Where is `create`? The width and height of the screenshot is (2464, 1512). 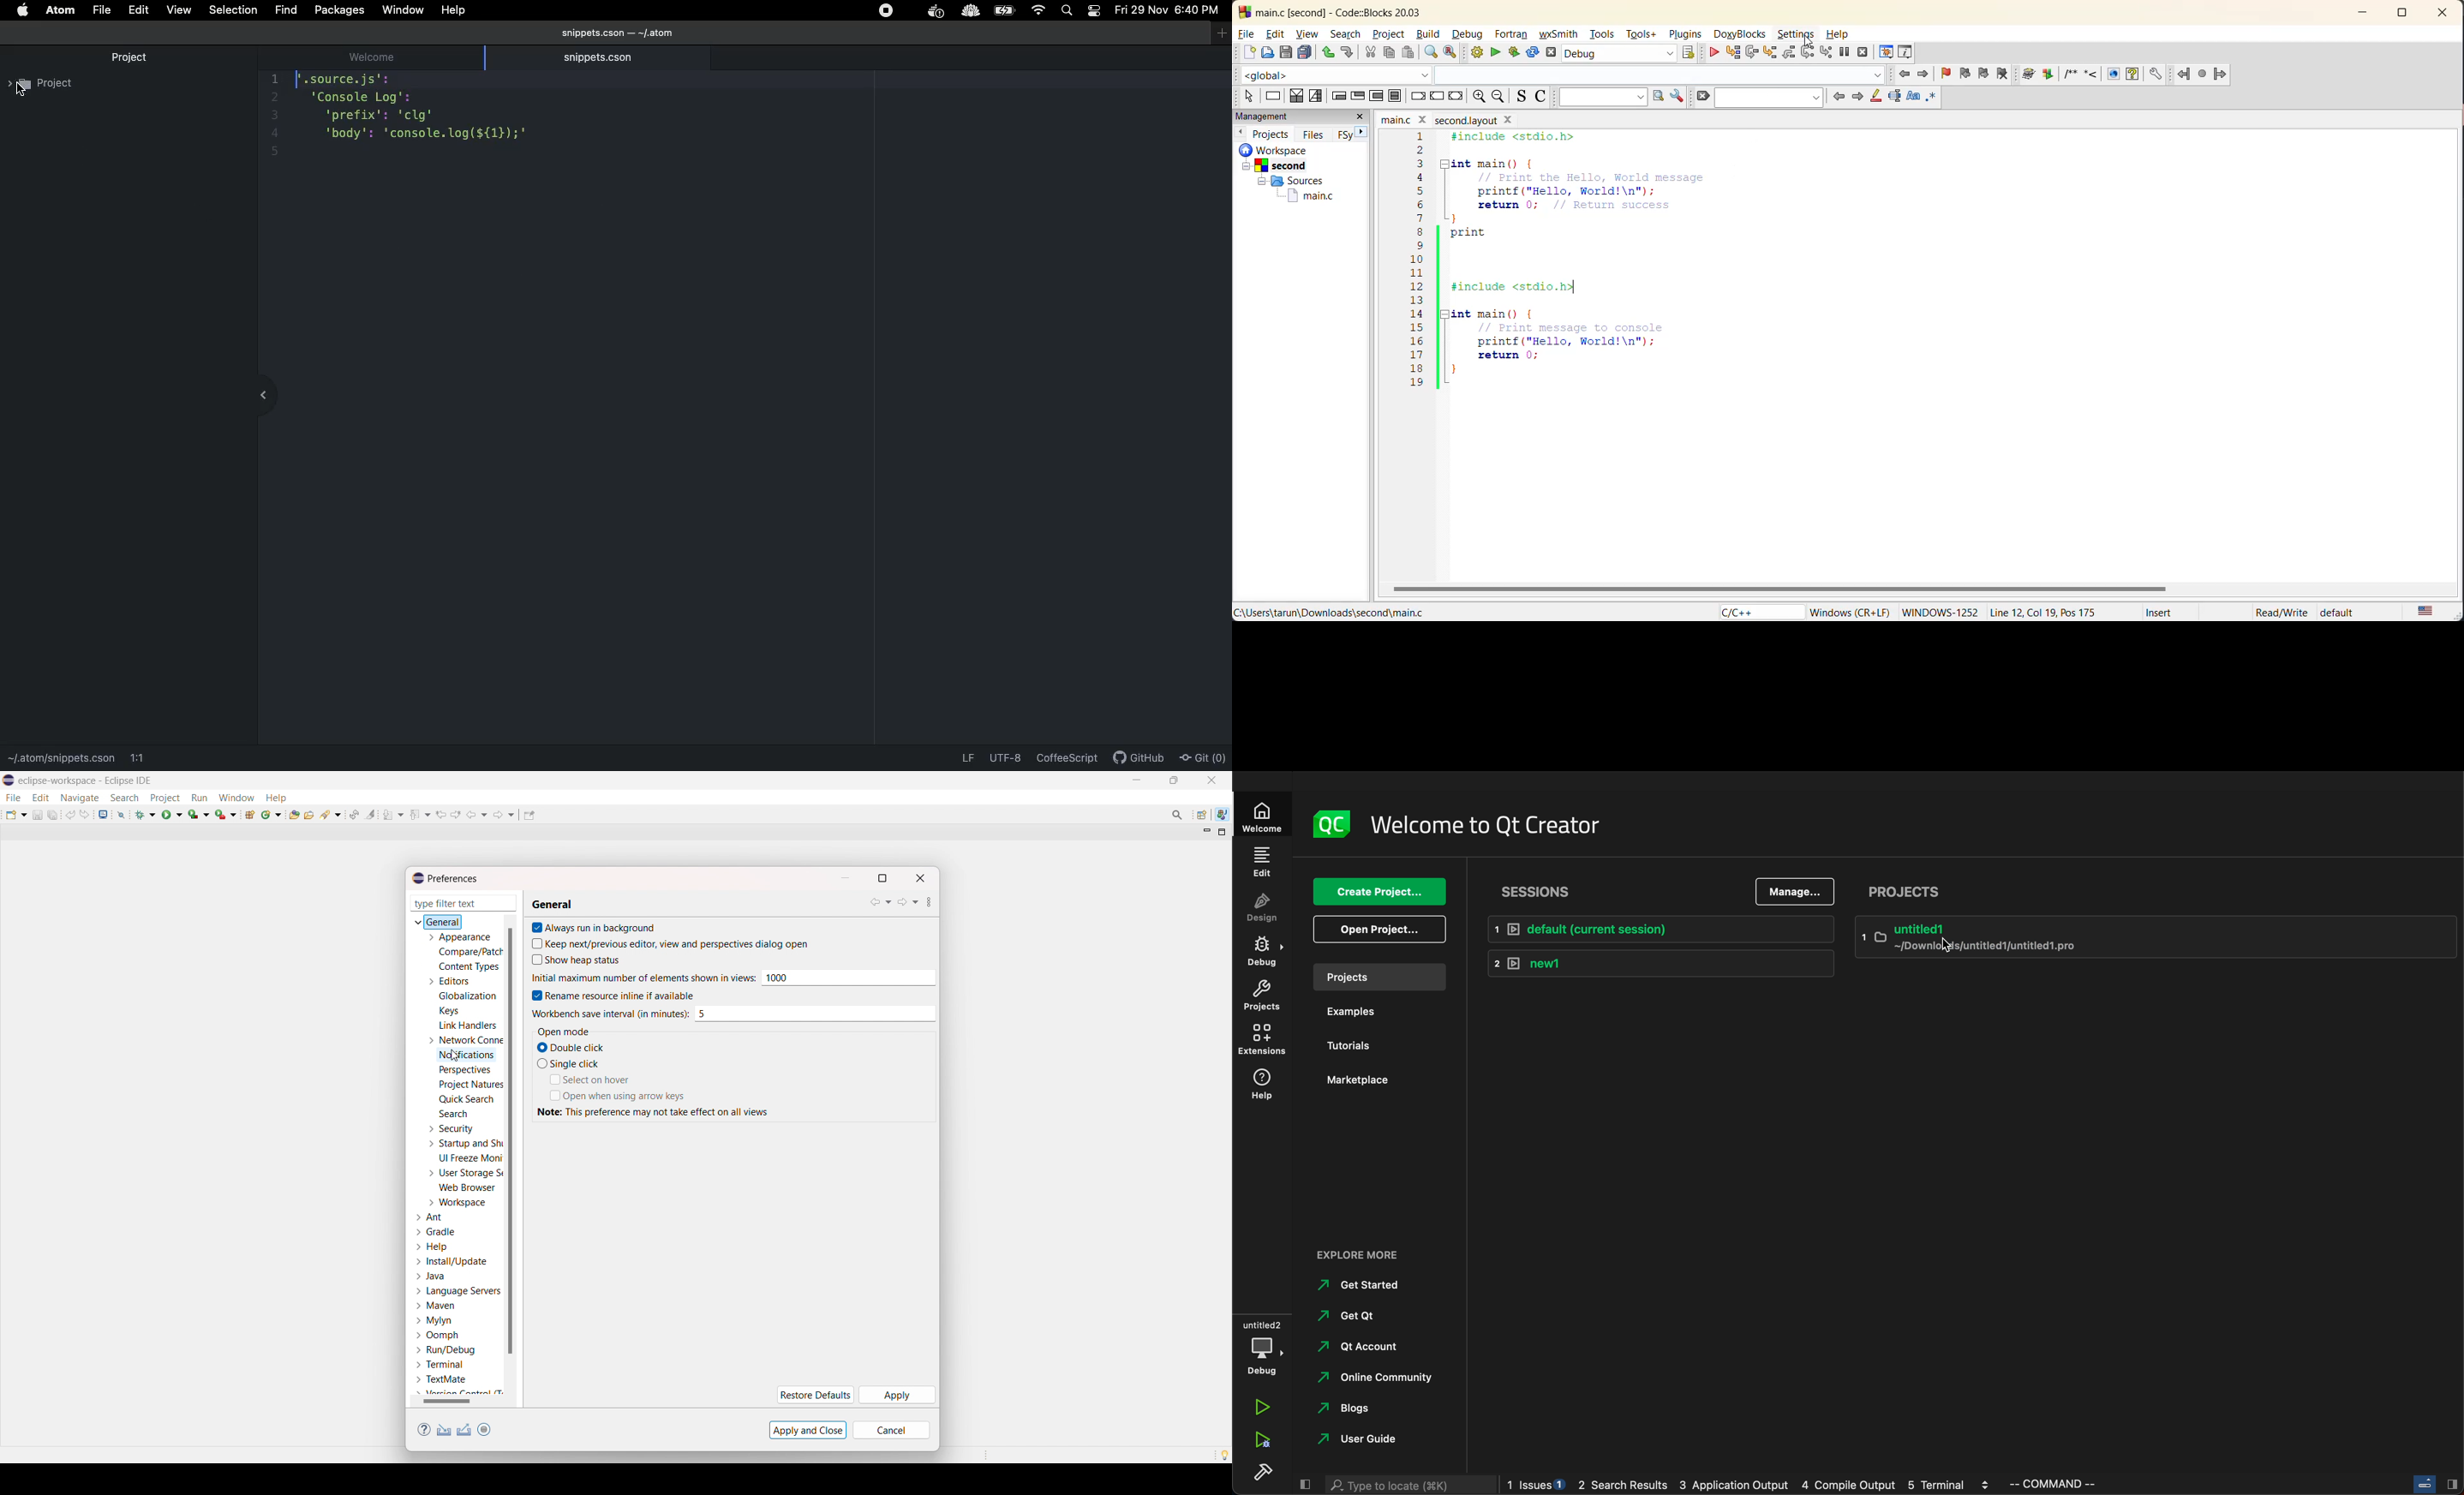 create is located at coordinates (1379, 892).